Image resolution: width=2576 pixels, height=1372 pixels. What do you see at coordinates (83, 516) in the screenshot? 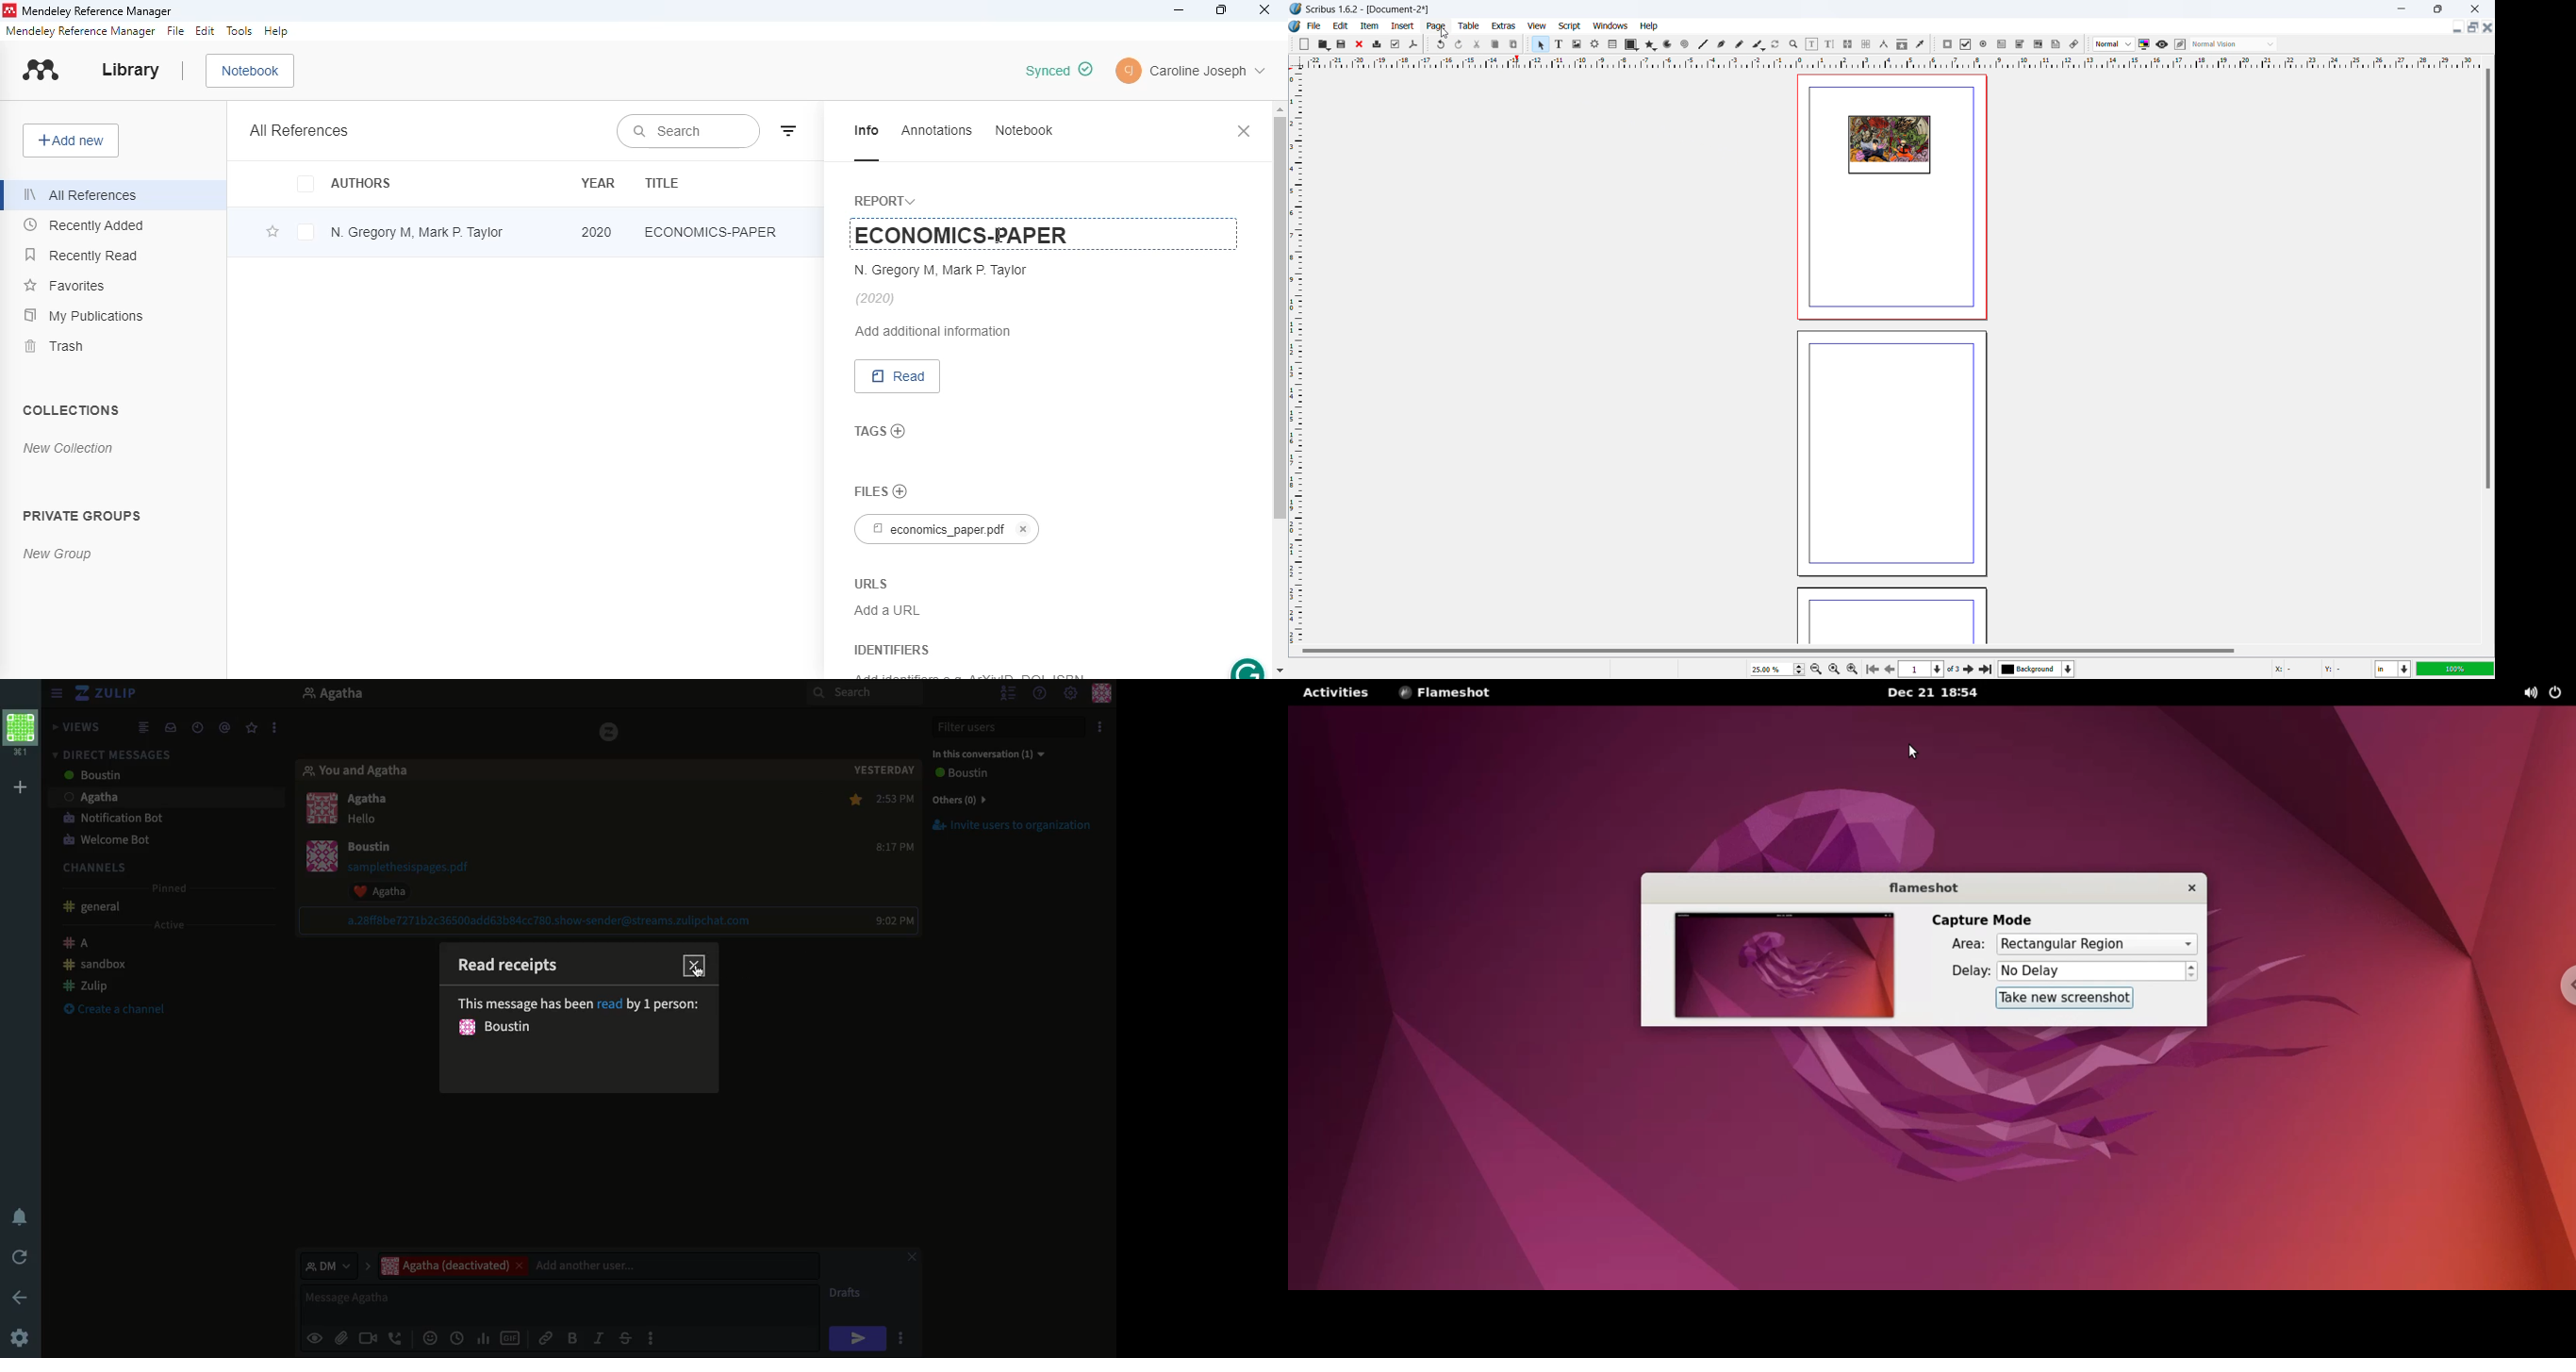
I see `private groups` at bounding box center [83, 516].